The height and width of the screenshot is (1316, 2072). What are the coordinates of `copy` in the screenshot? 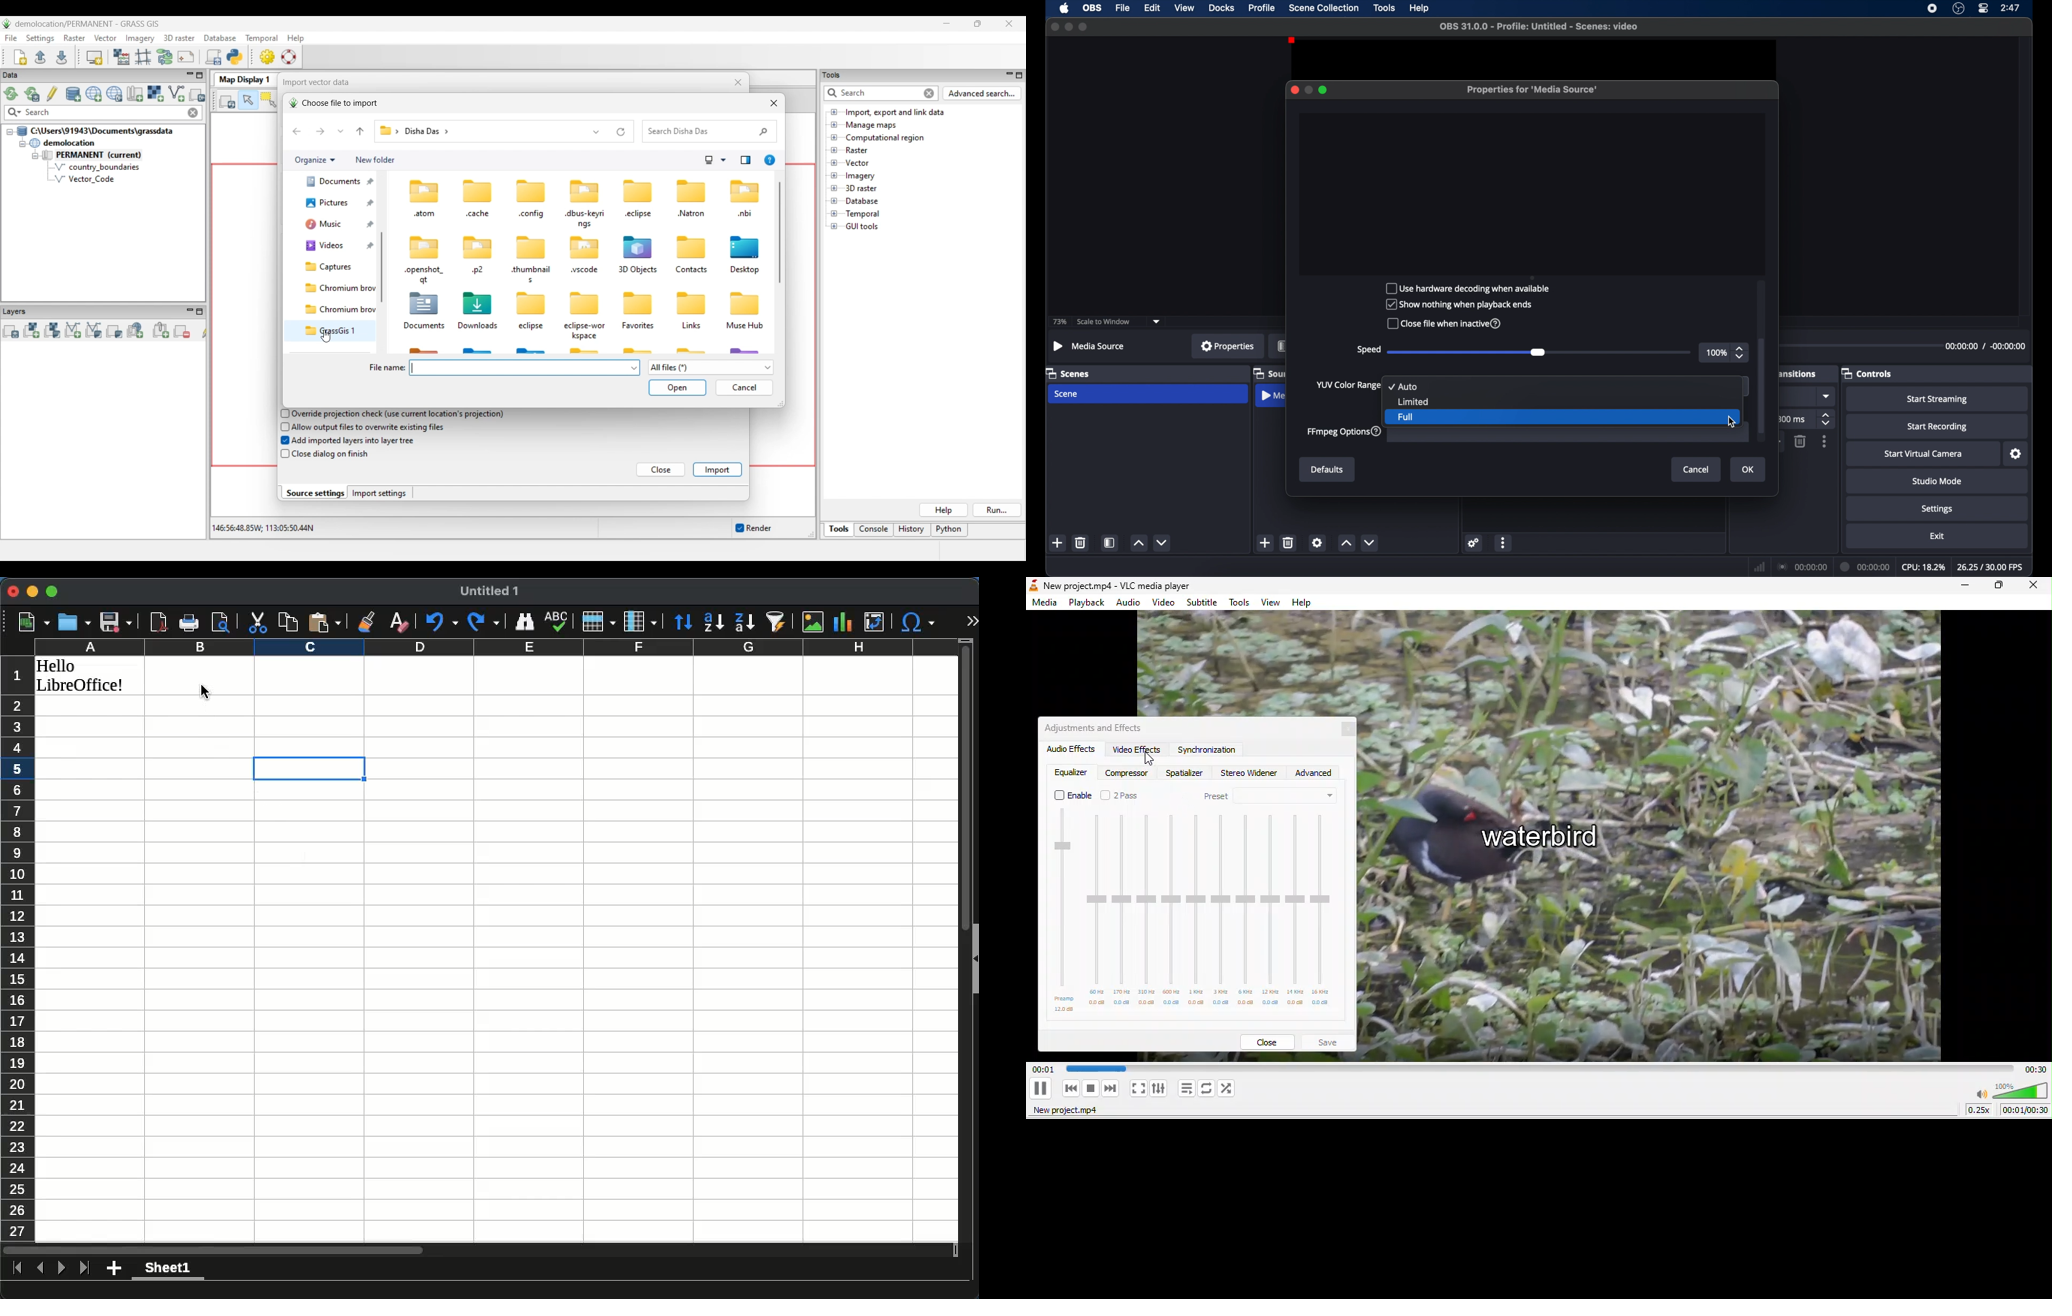 It's located at (287, 621).